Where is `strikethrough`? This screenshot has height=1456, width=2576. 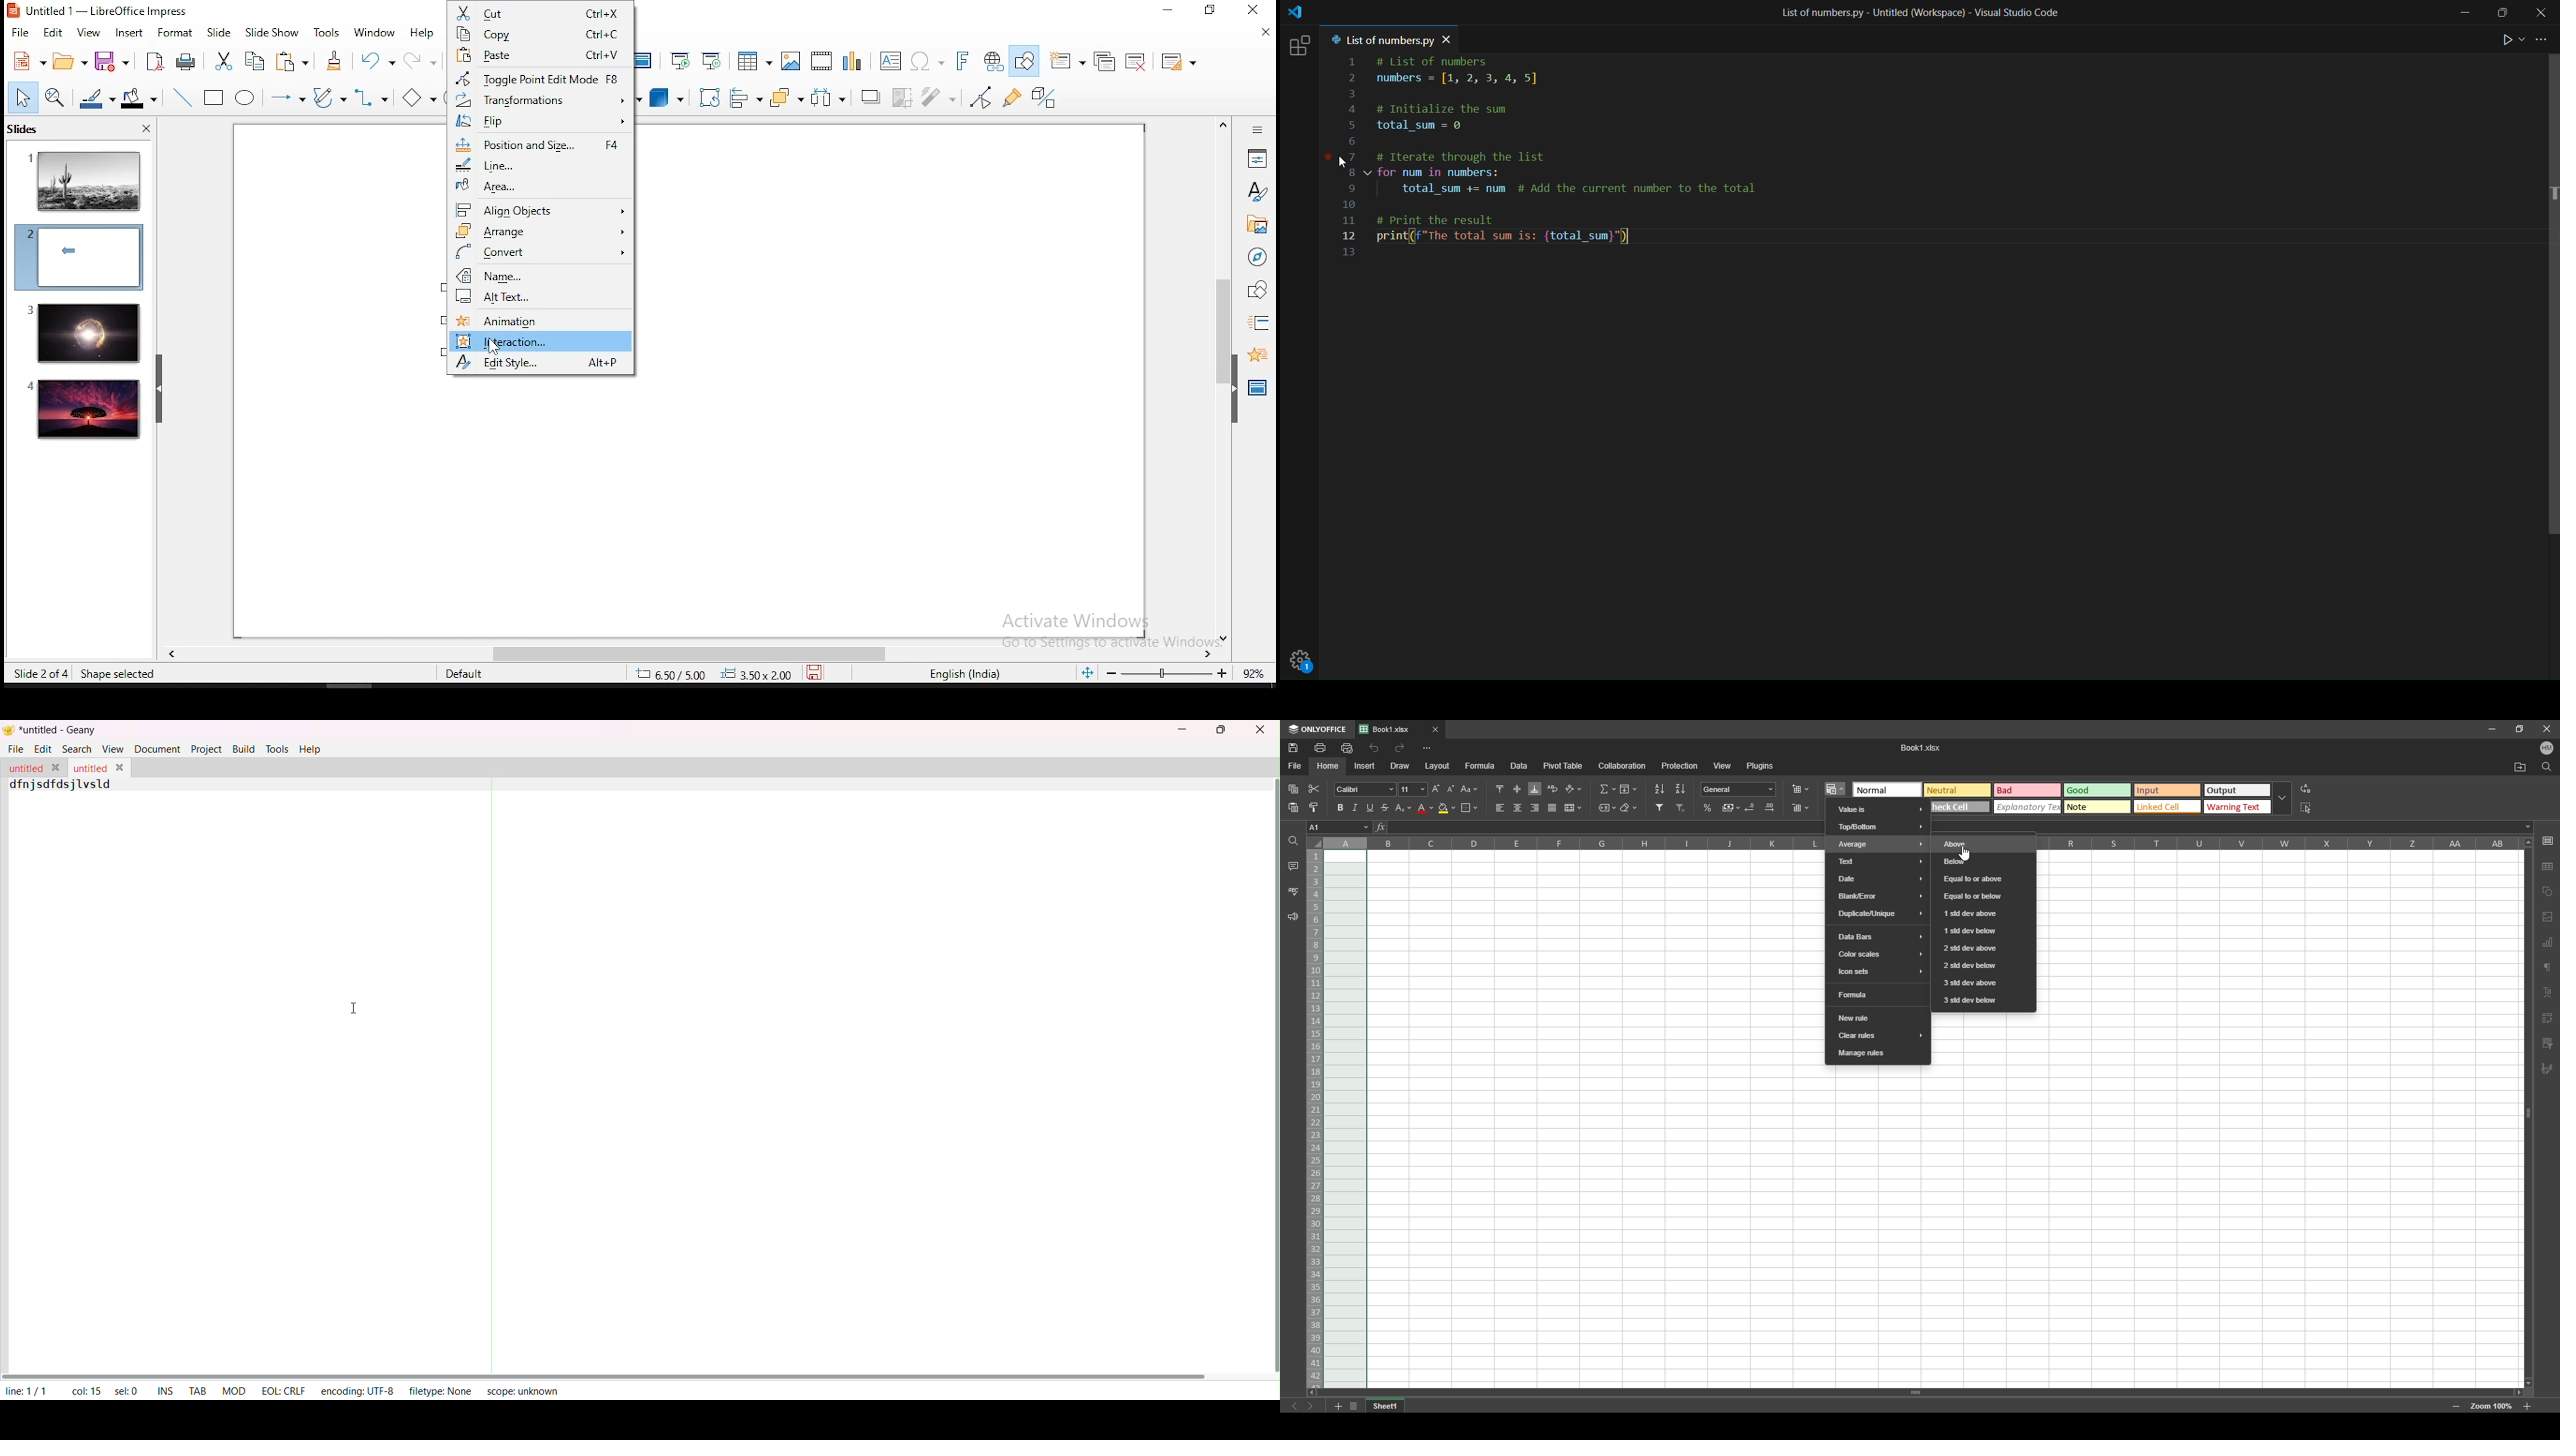 strikethrough is located at coordinates (1385, 808).